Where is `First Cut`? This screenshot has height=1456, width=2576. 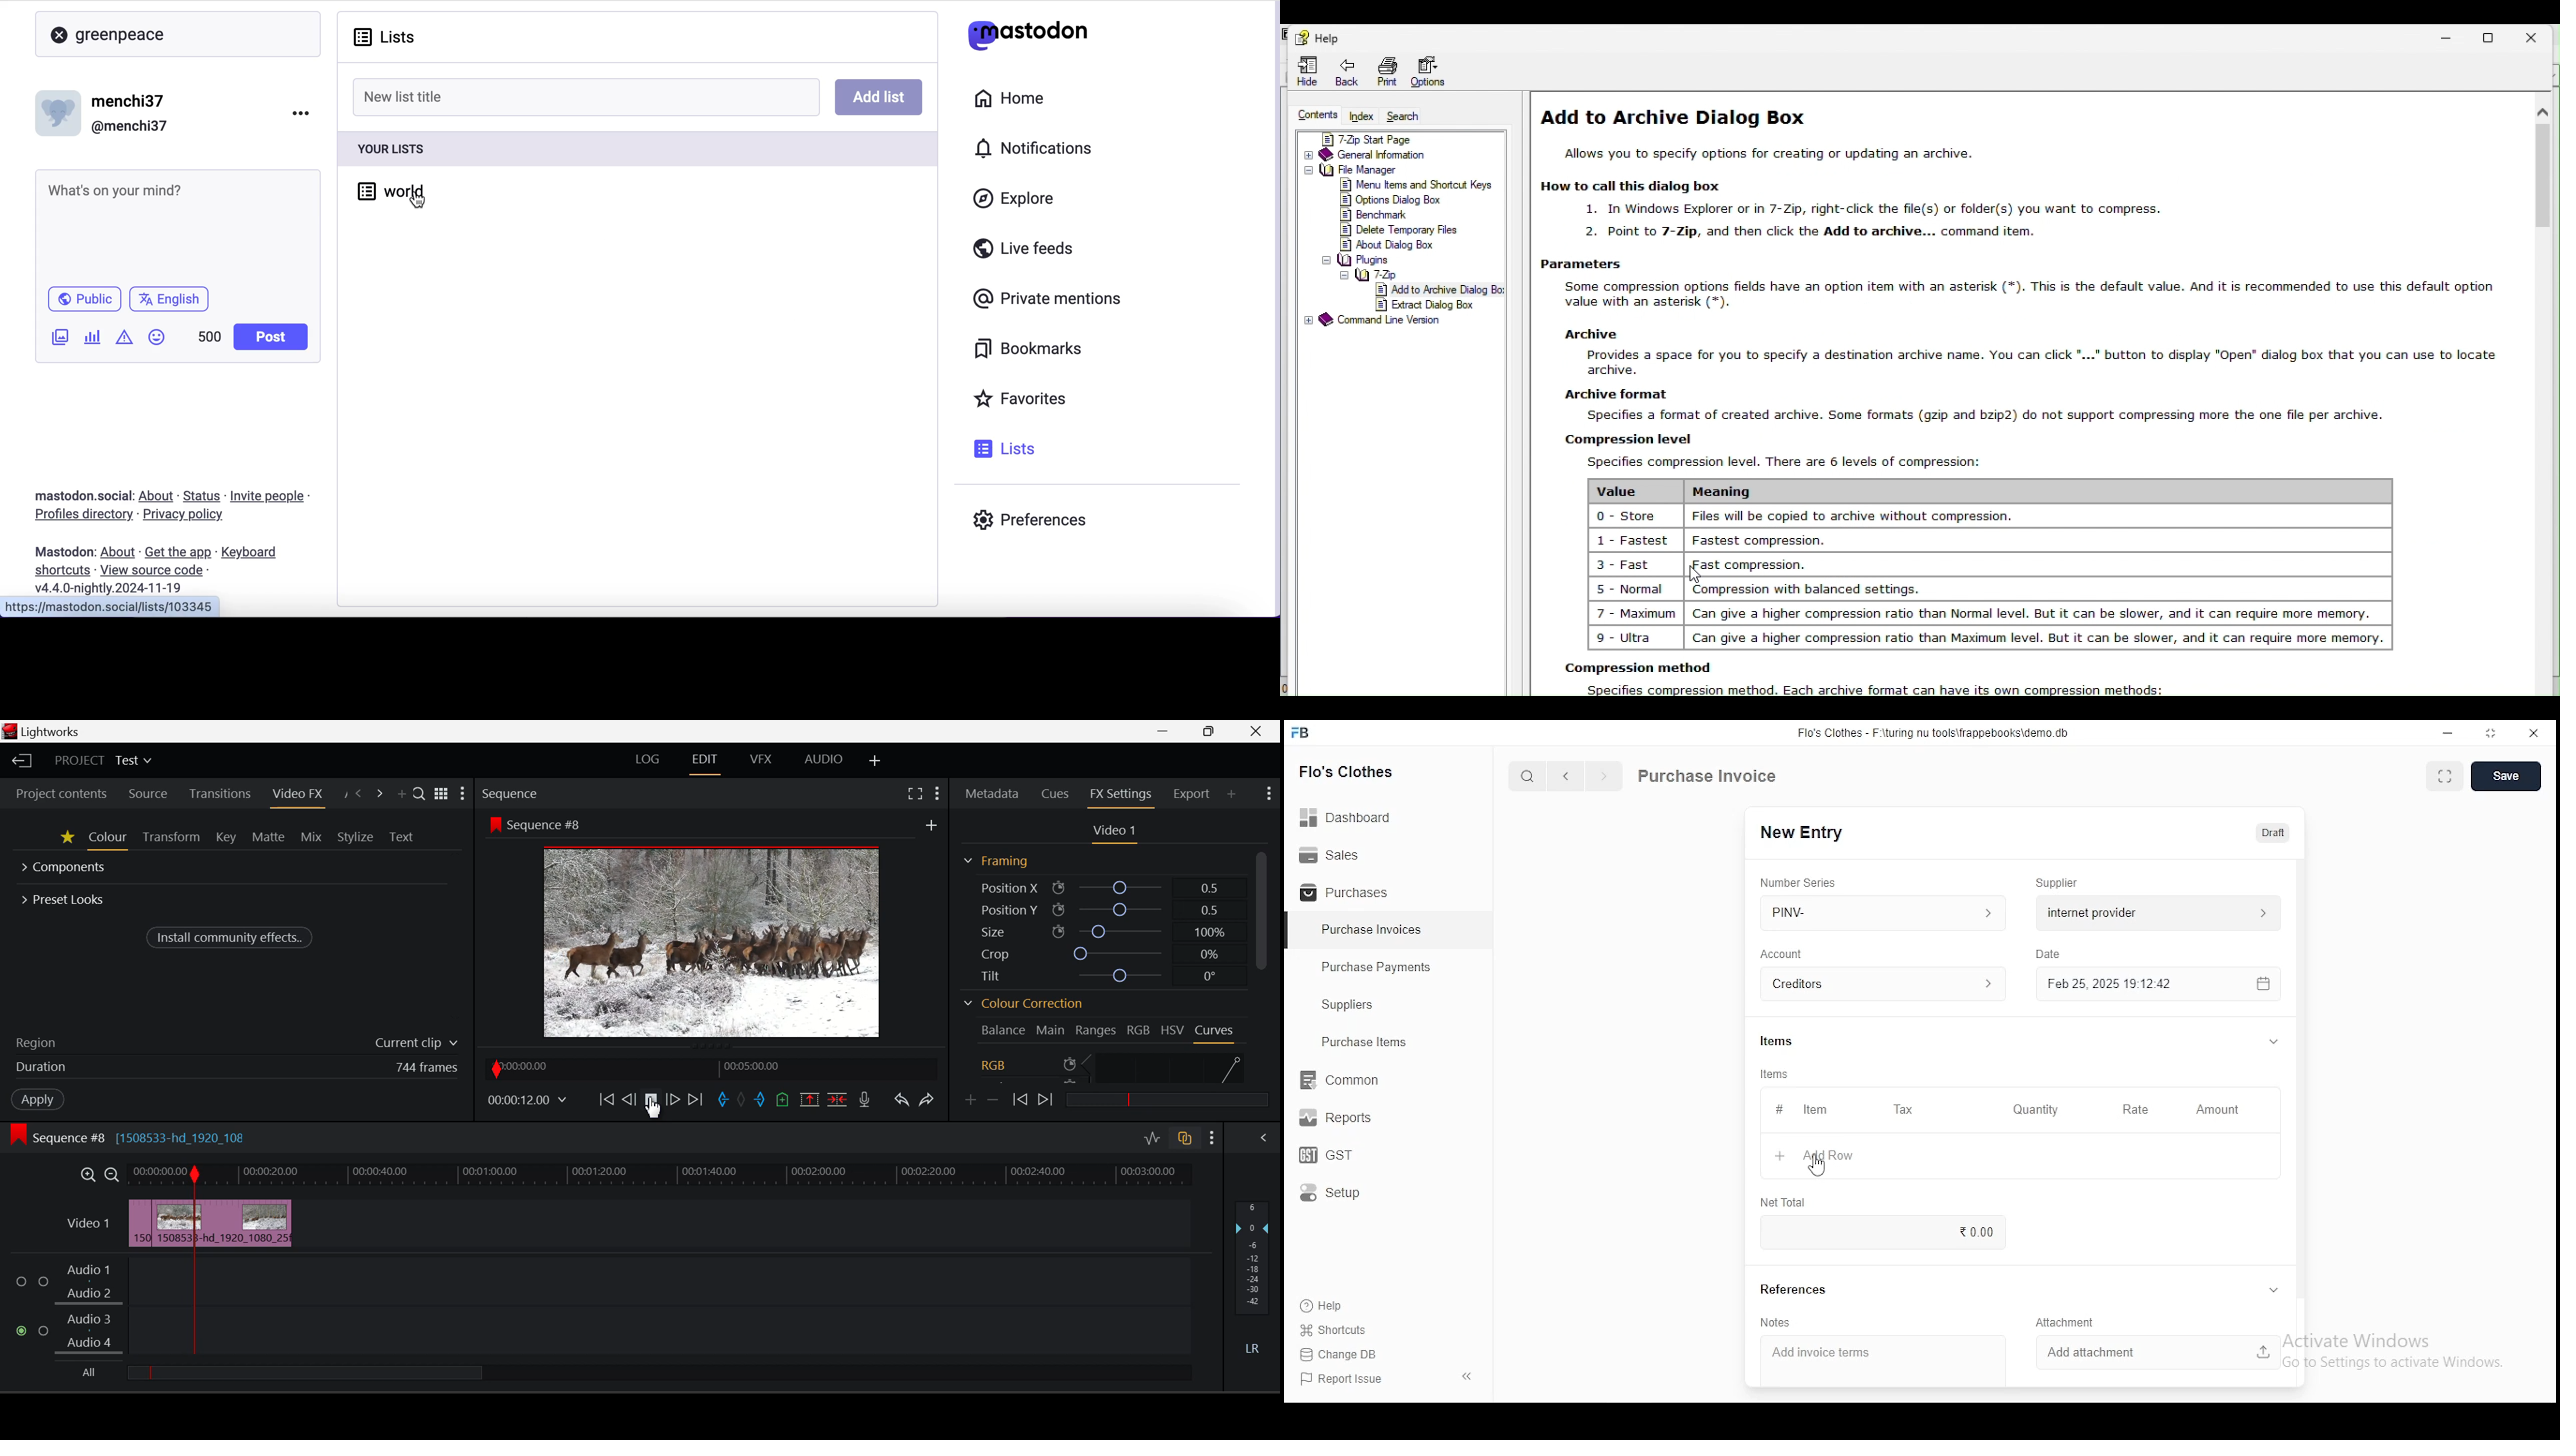 First Cut is located at coordinates (152, 1225).